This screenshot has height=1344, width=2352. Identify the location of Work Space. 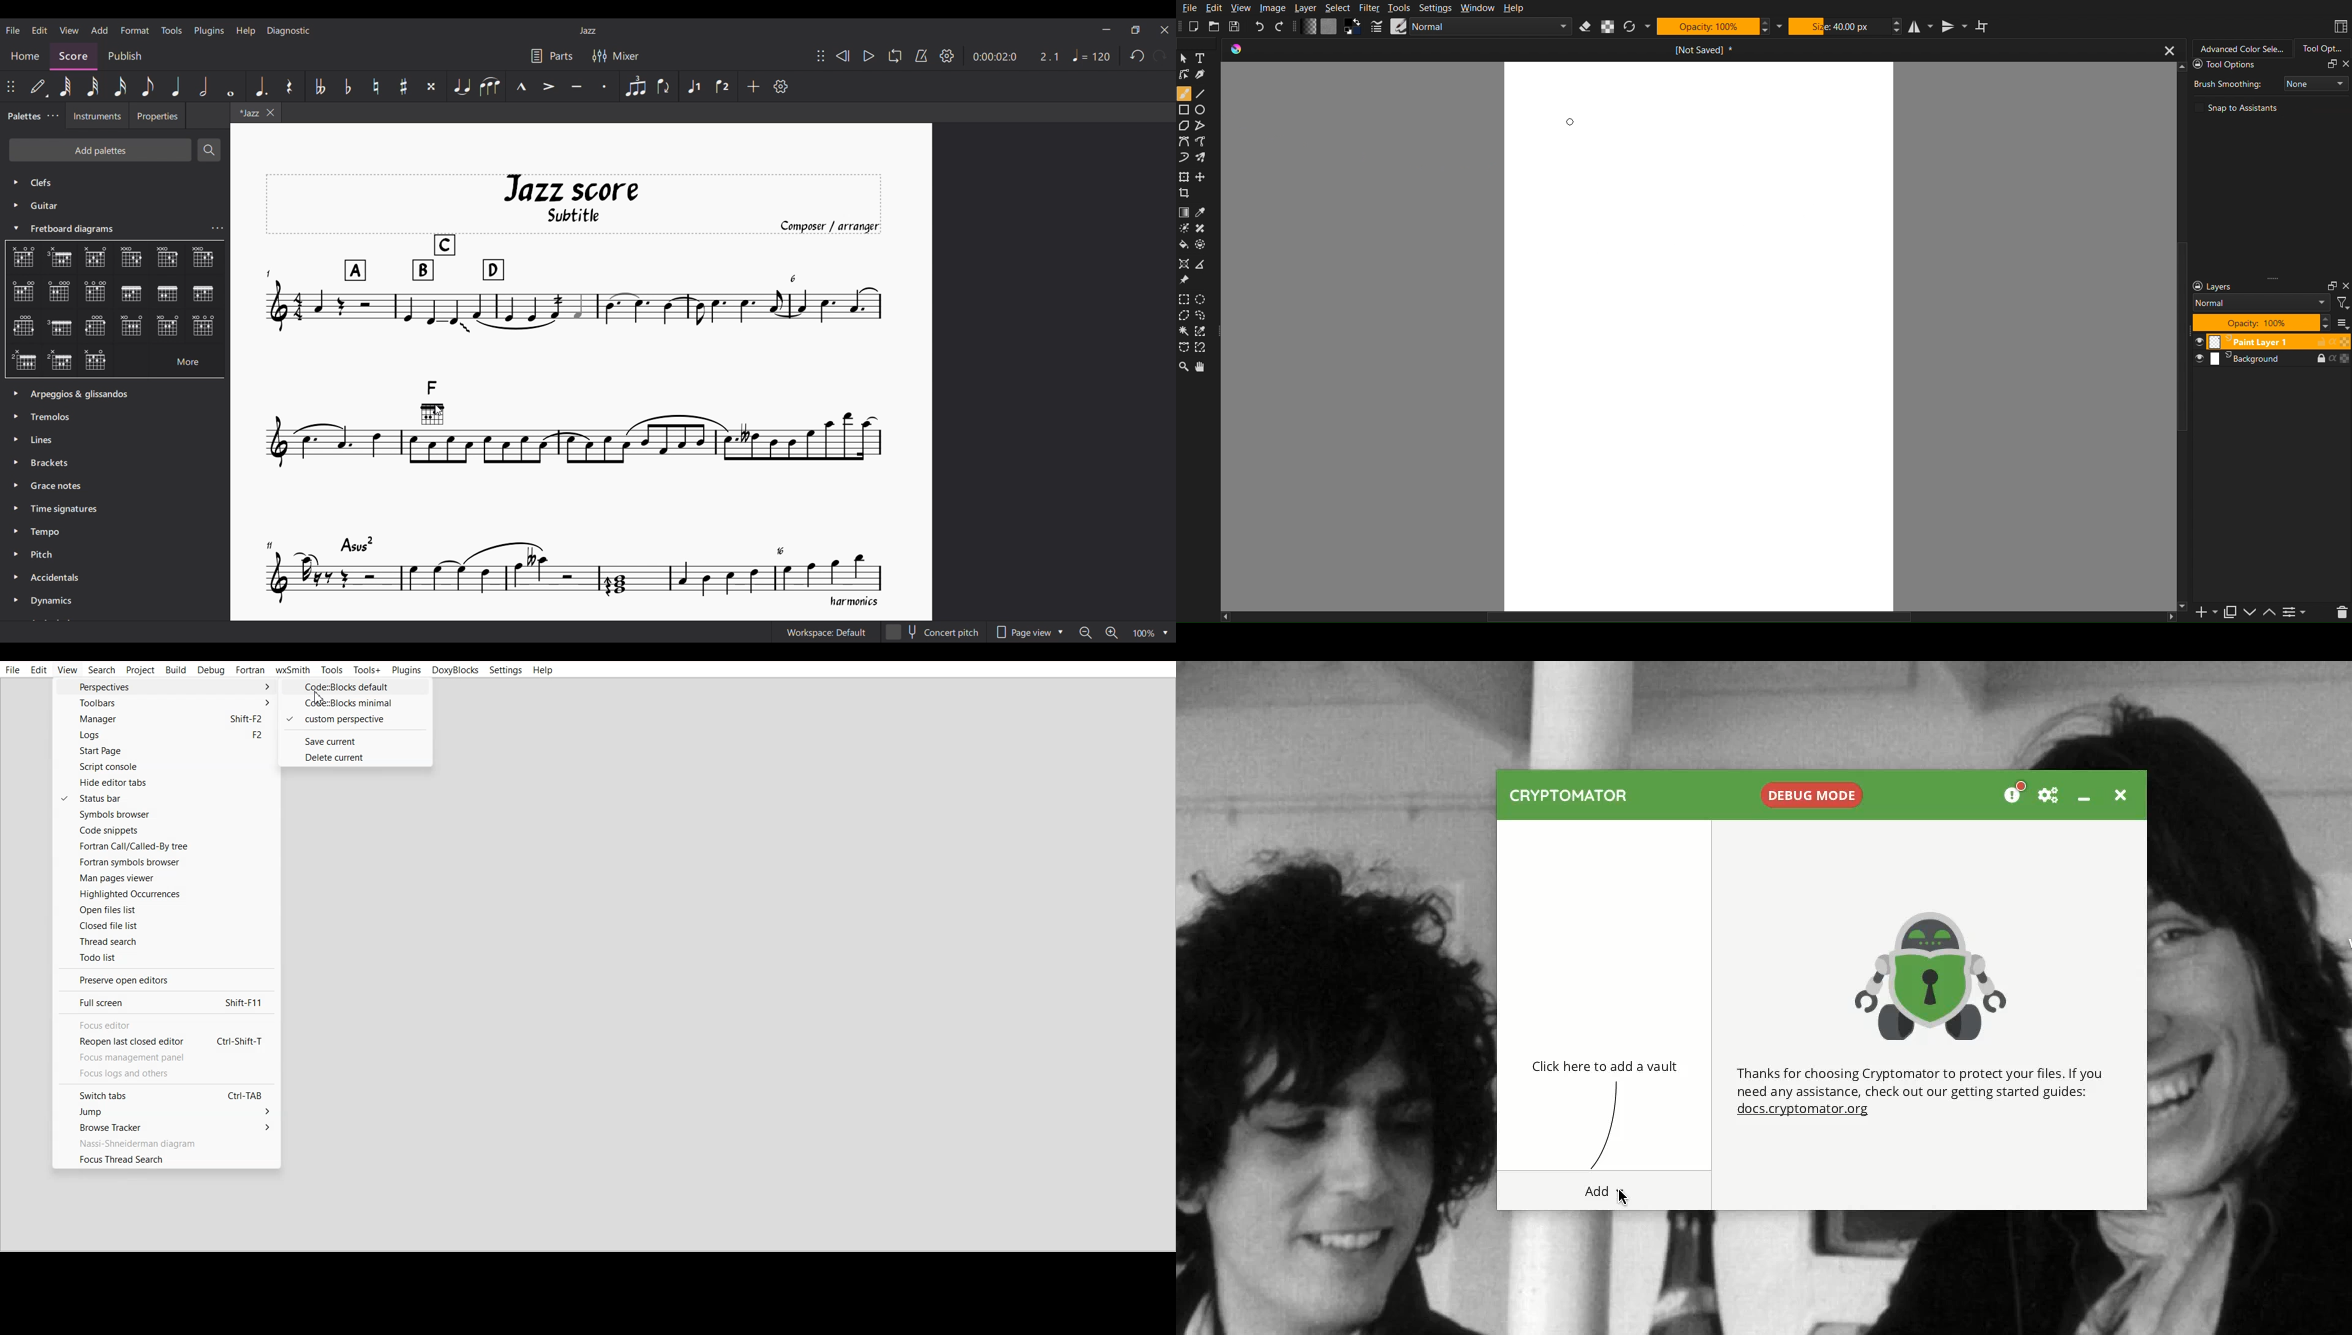
(1699, 334).